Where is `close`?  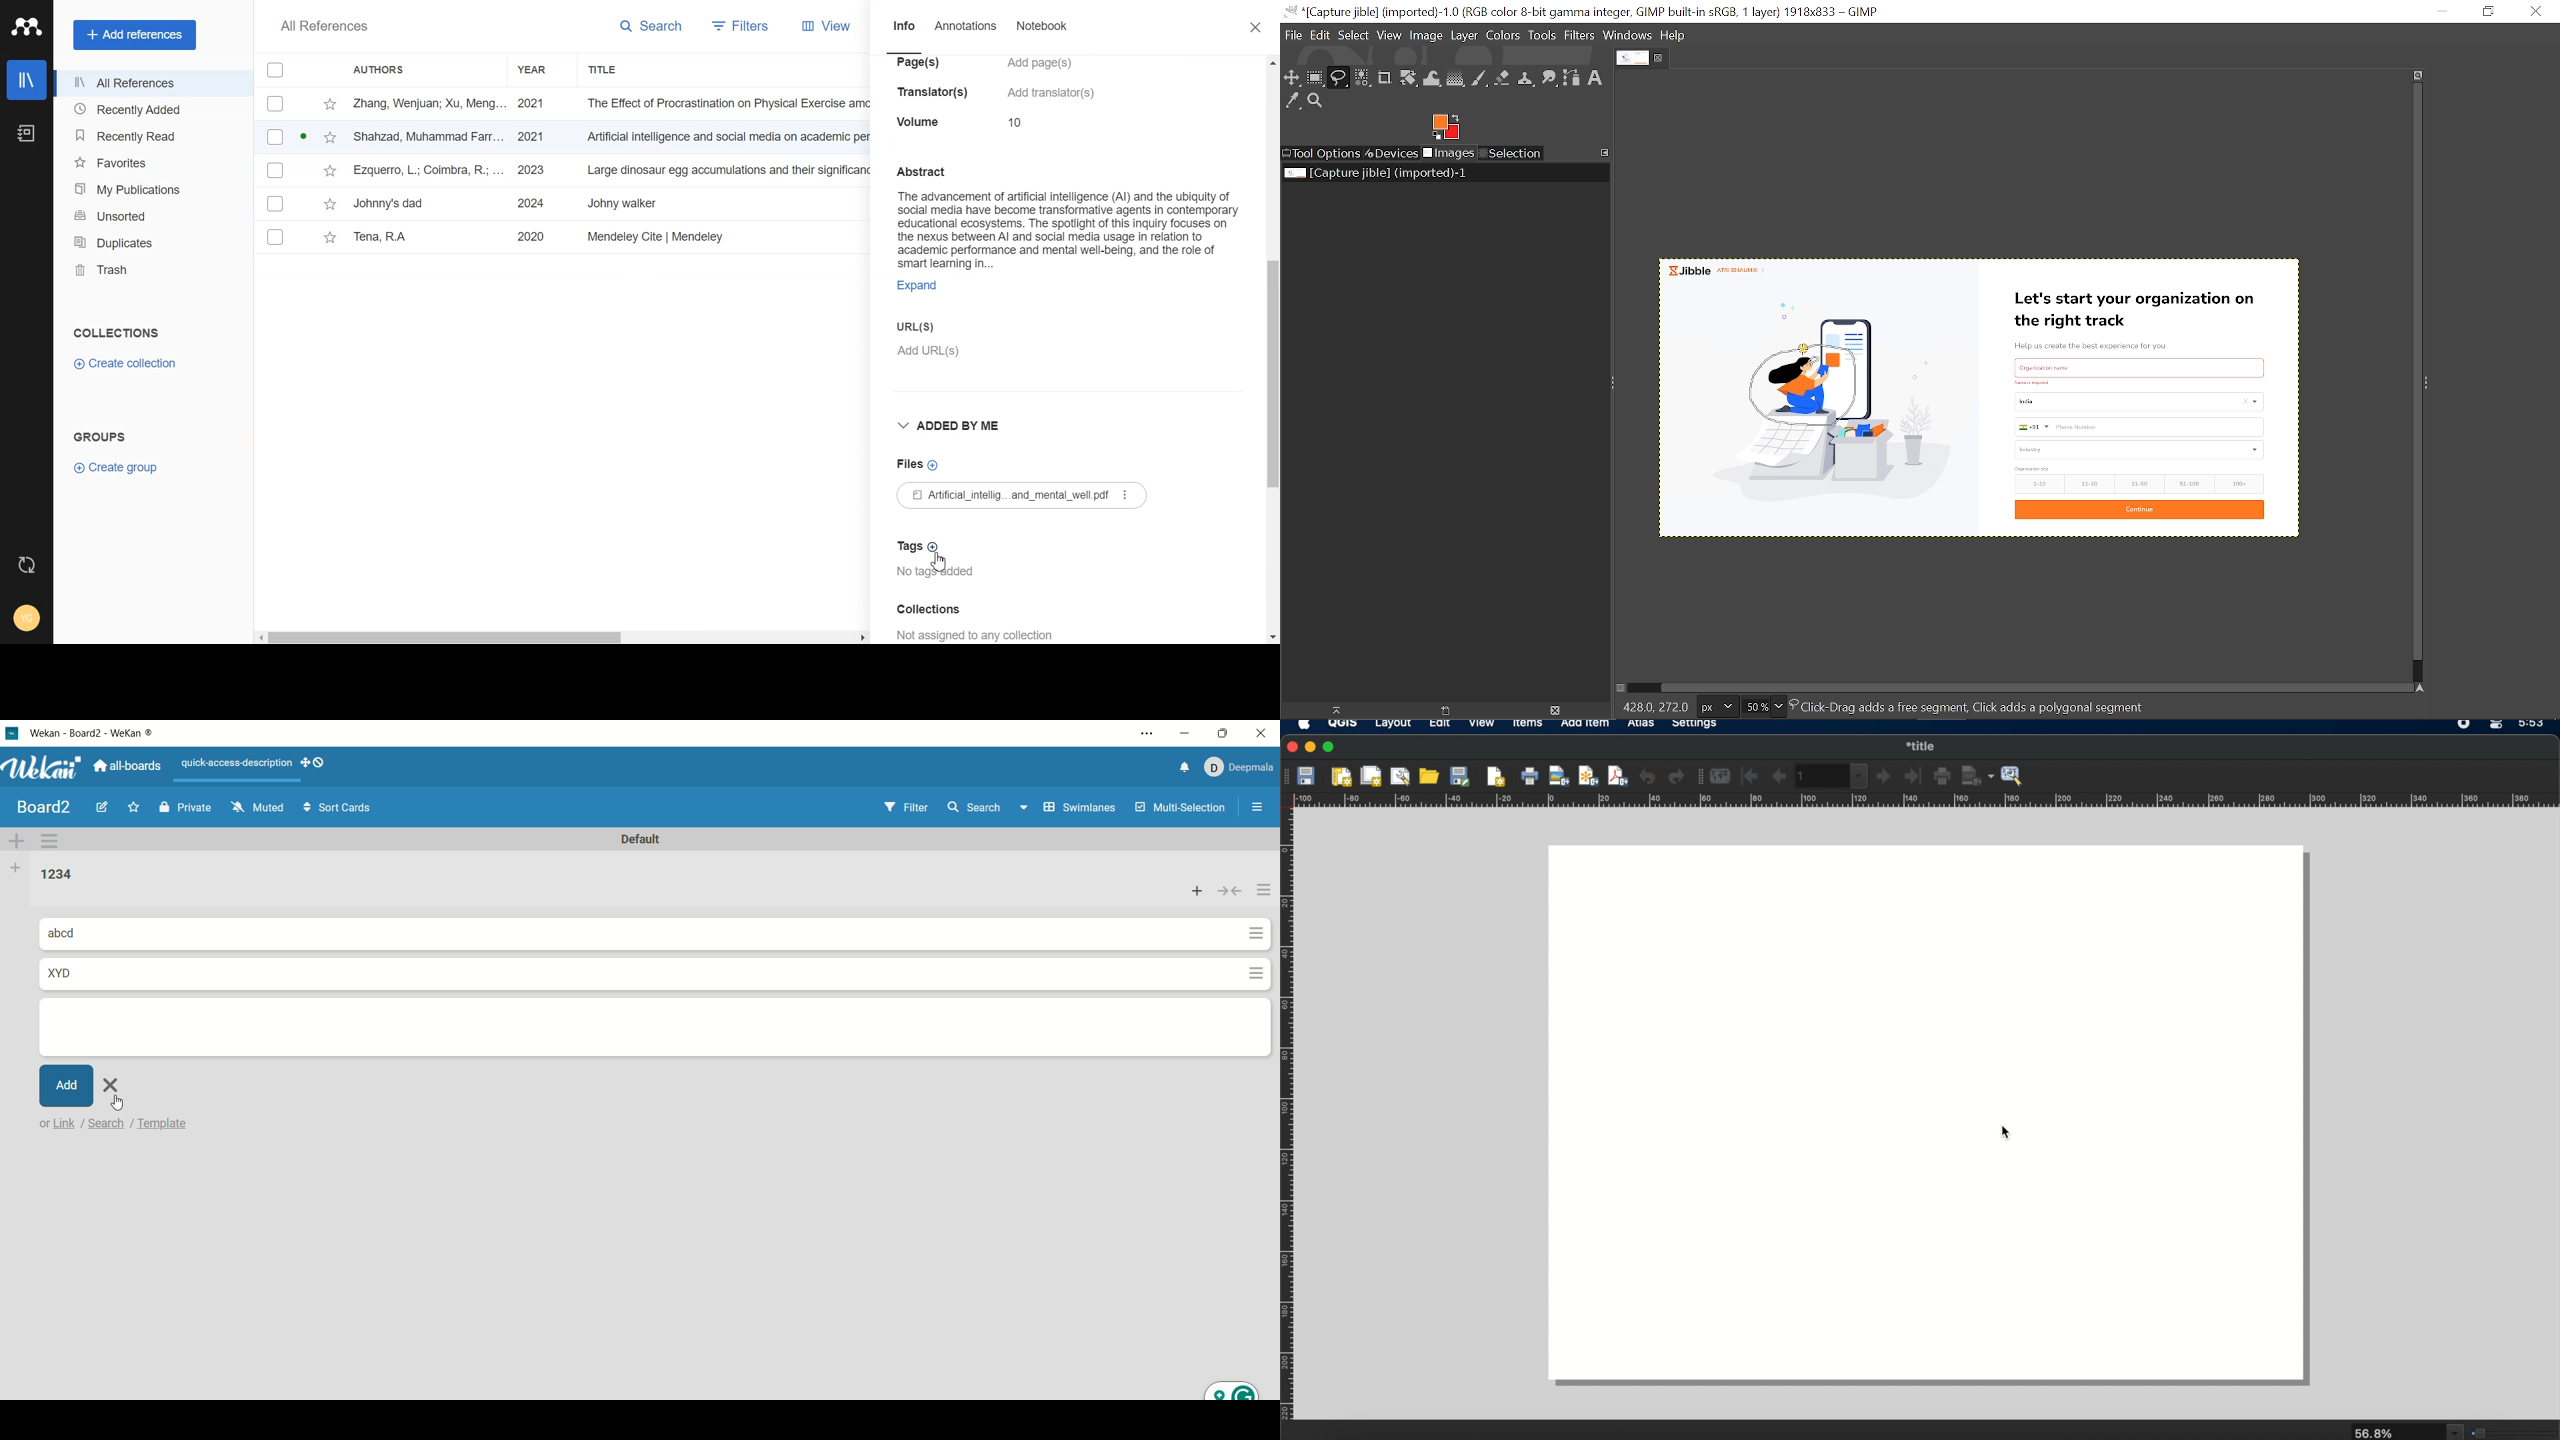 close is located at coordinates (1264, 734).